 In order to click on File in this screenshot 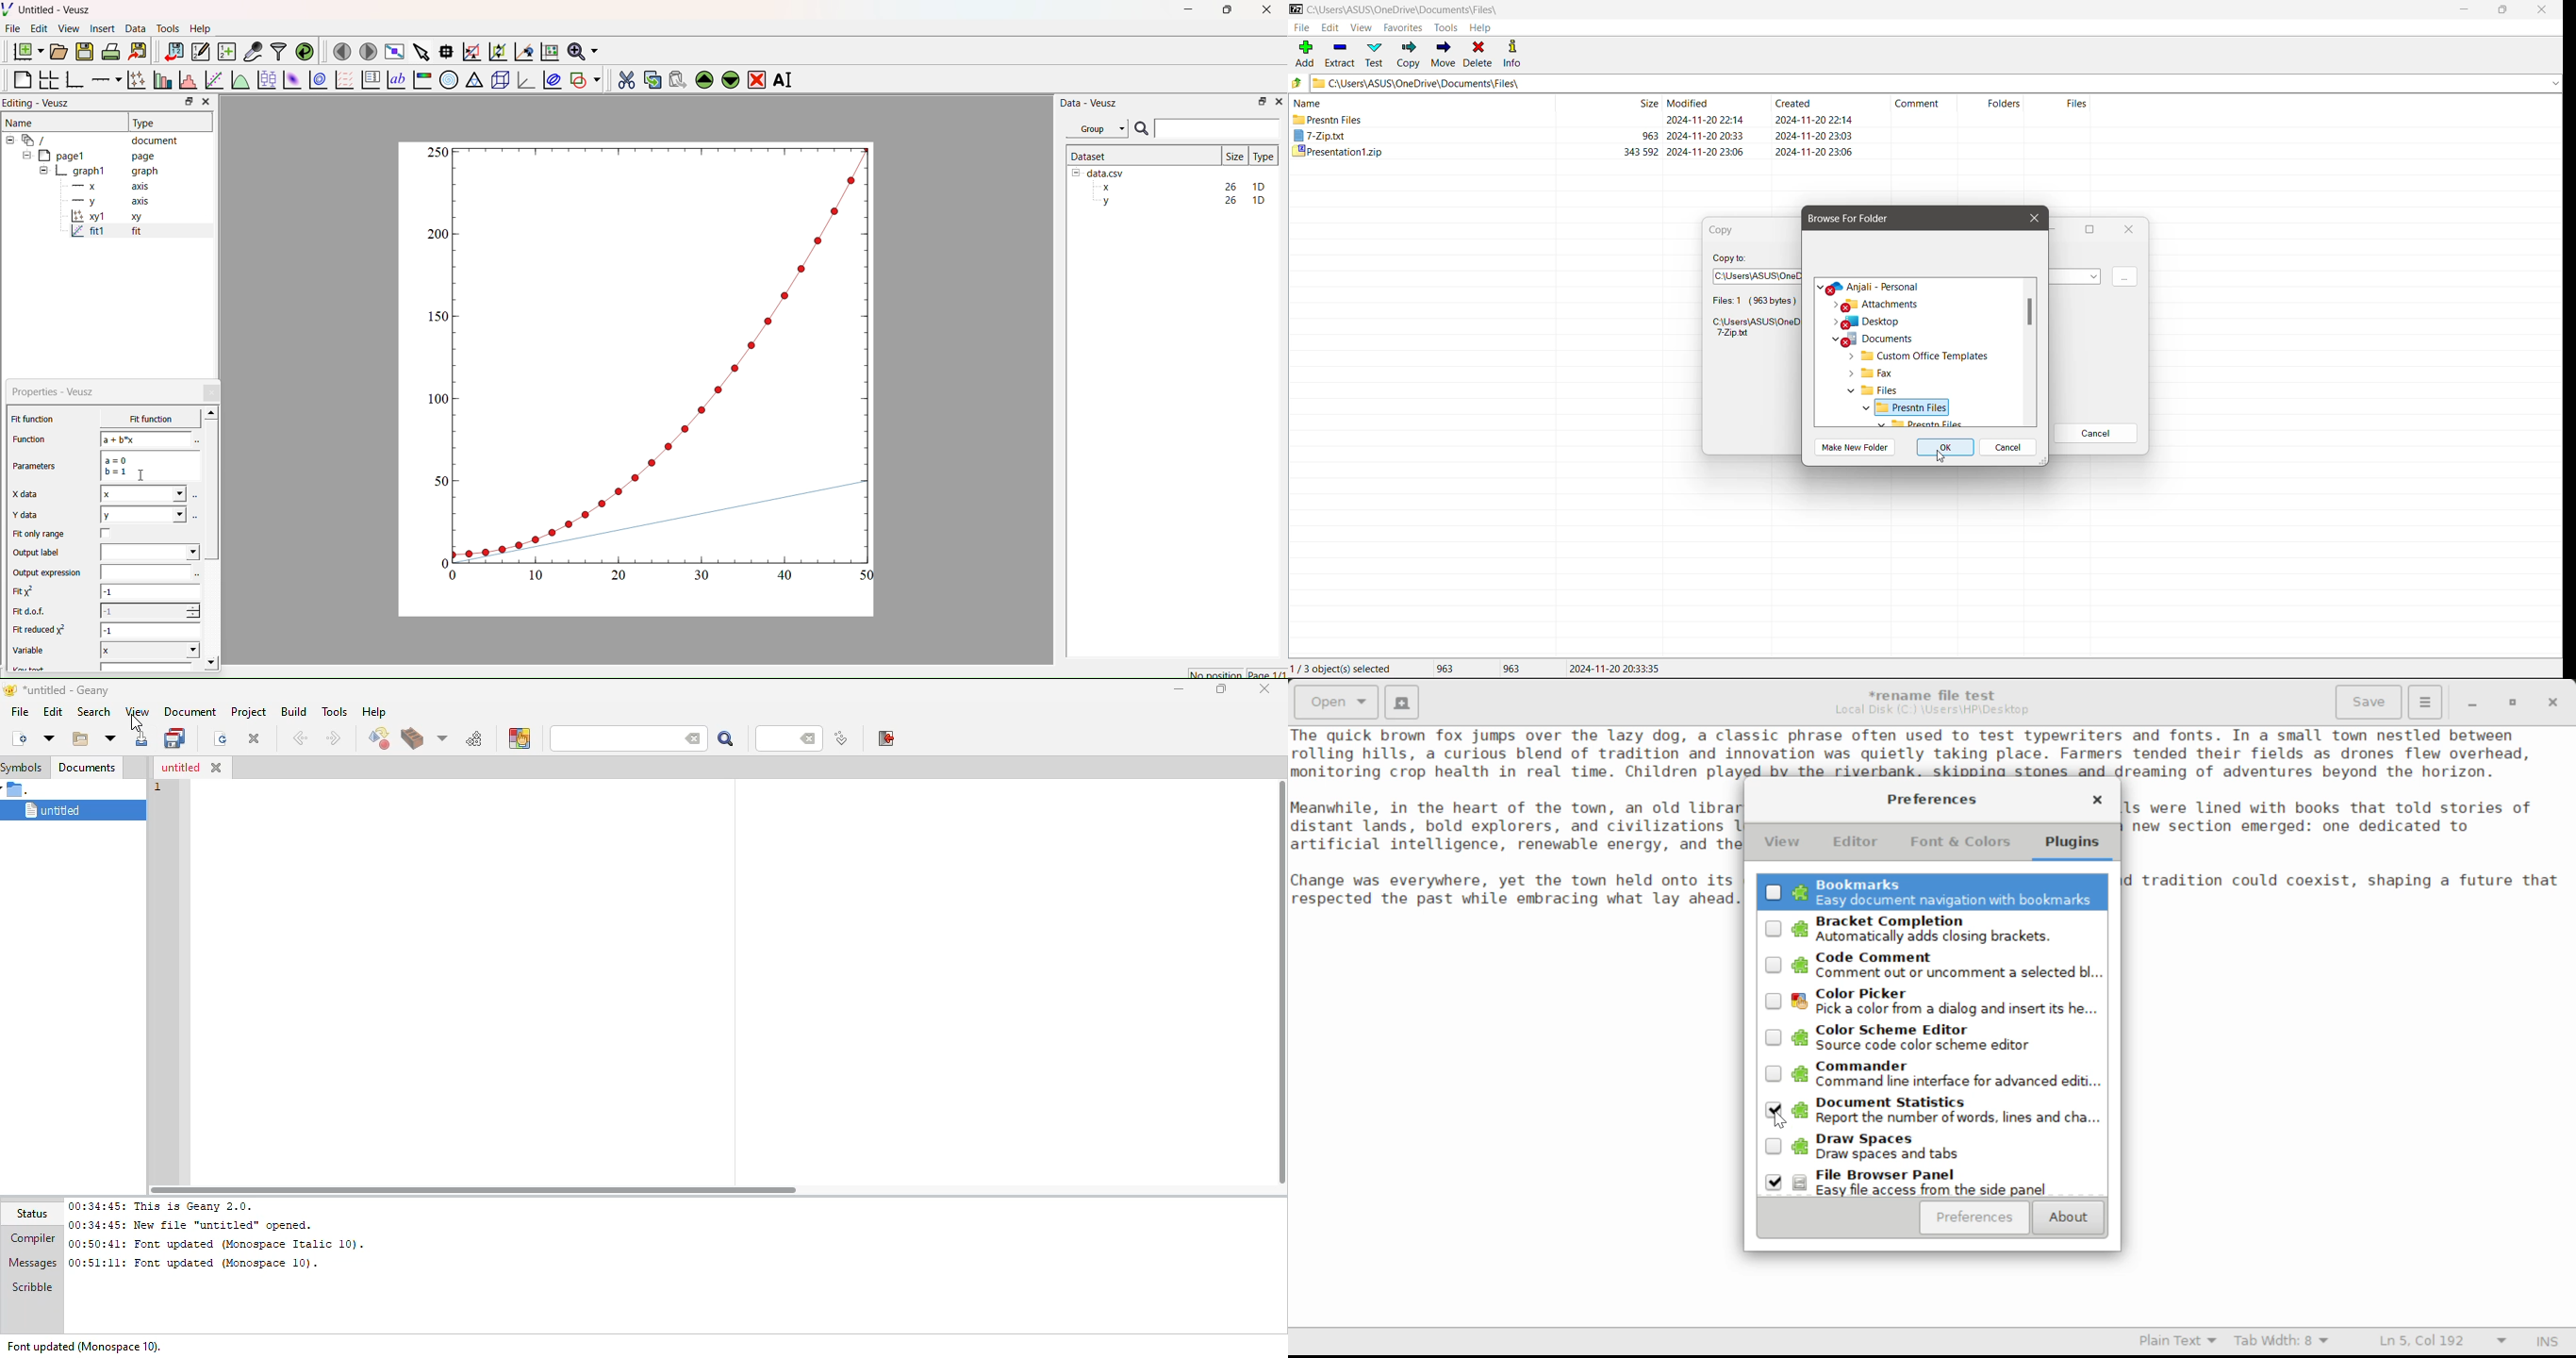, I will do `click(1301, 27)`.